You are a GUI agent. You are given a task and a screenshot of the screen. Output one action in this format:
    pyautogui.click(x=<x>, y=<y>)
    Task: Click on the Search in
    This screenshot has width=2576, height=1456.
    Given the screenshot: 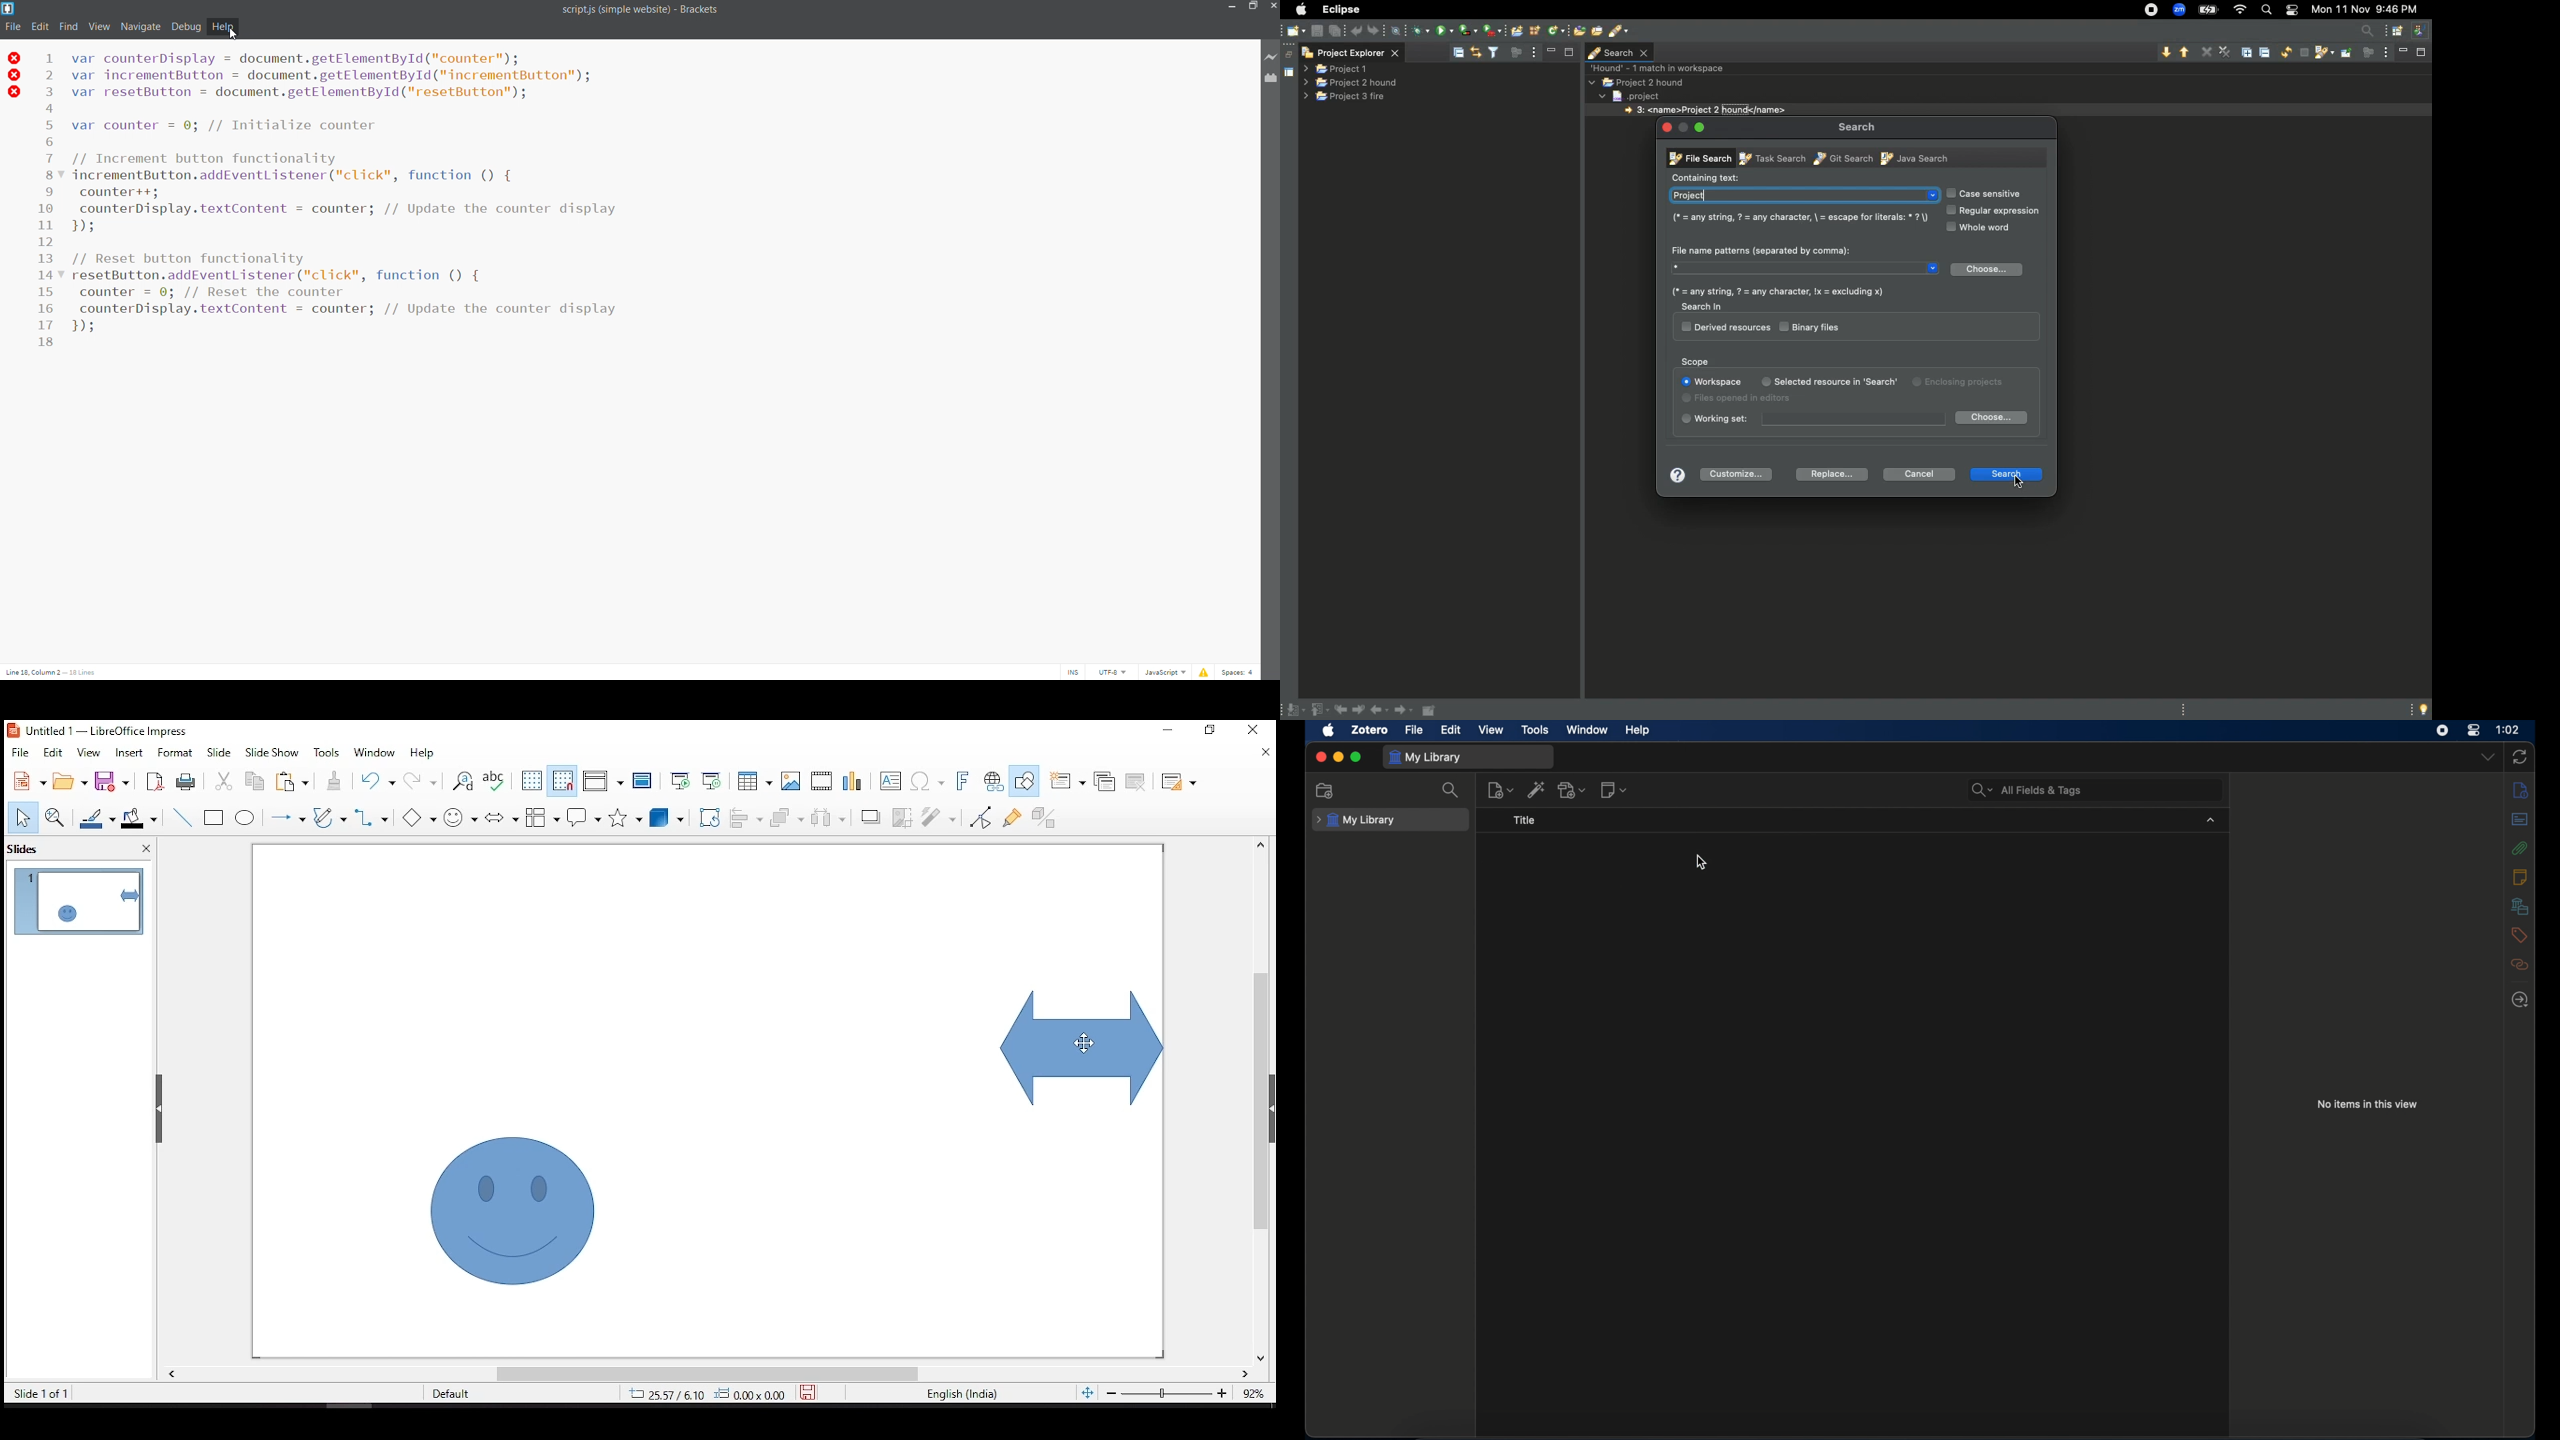 What is the action you would take?
    pyautogui.click(x=1702, y=306)
    